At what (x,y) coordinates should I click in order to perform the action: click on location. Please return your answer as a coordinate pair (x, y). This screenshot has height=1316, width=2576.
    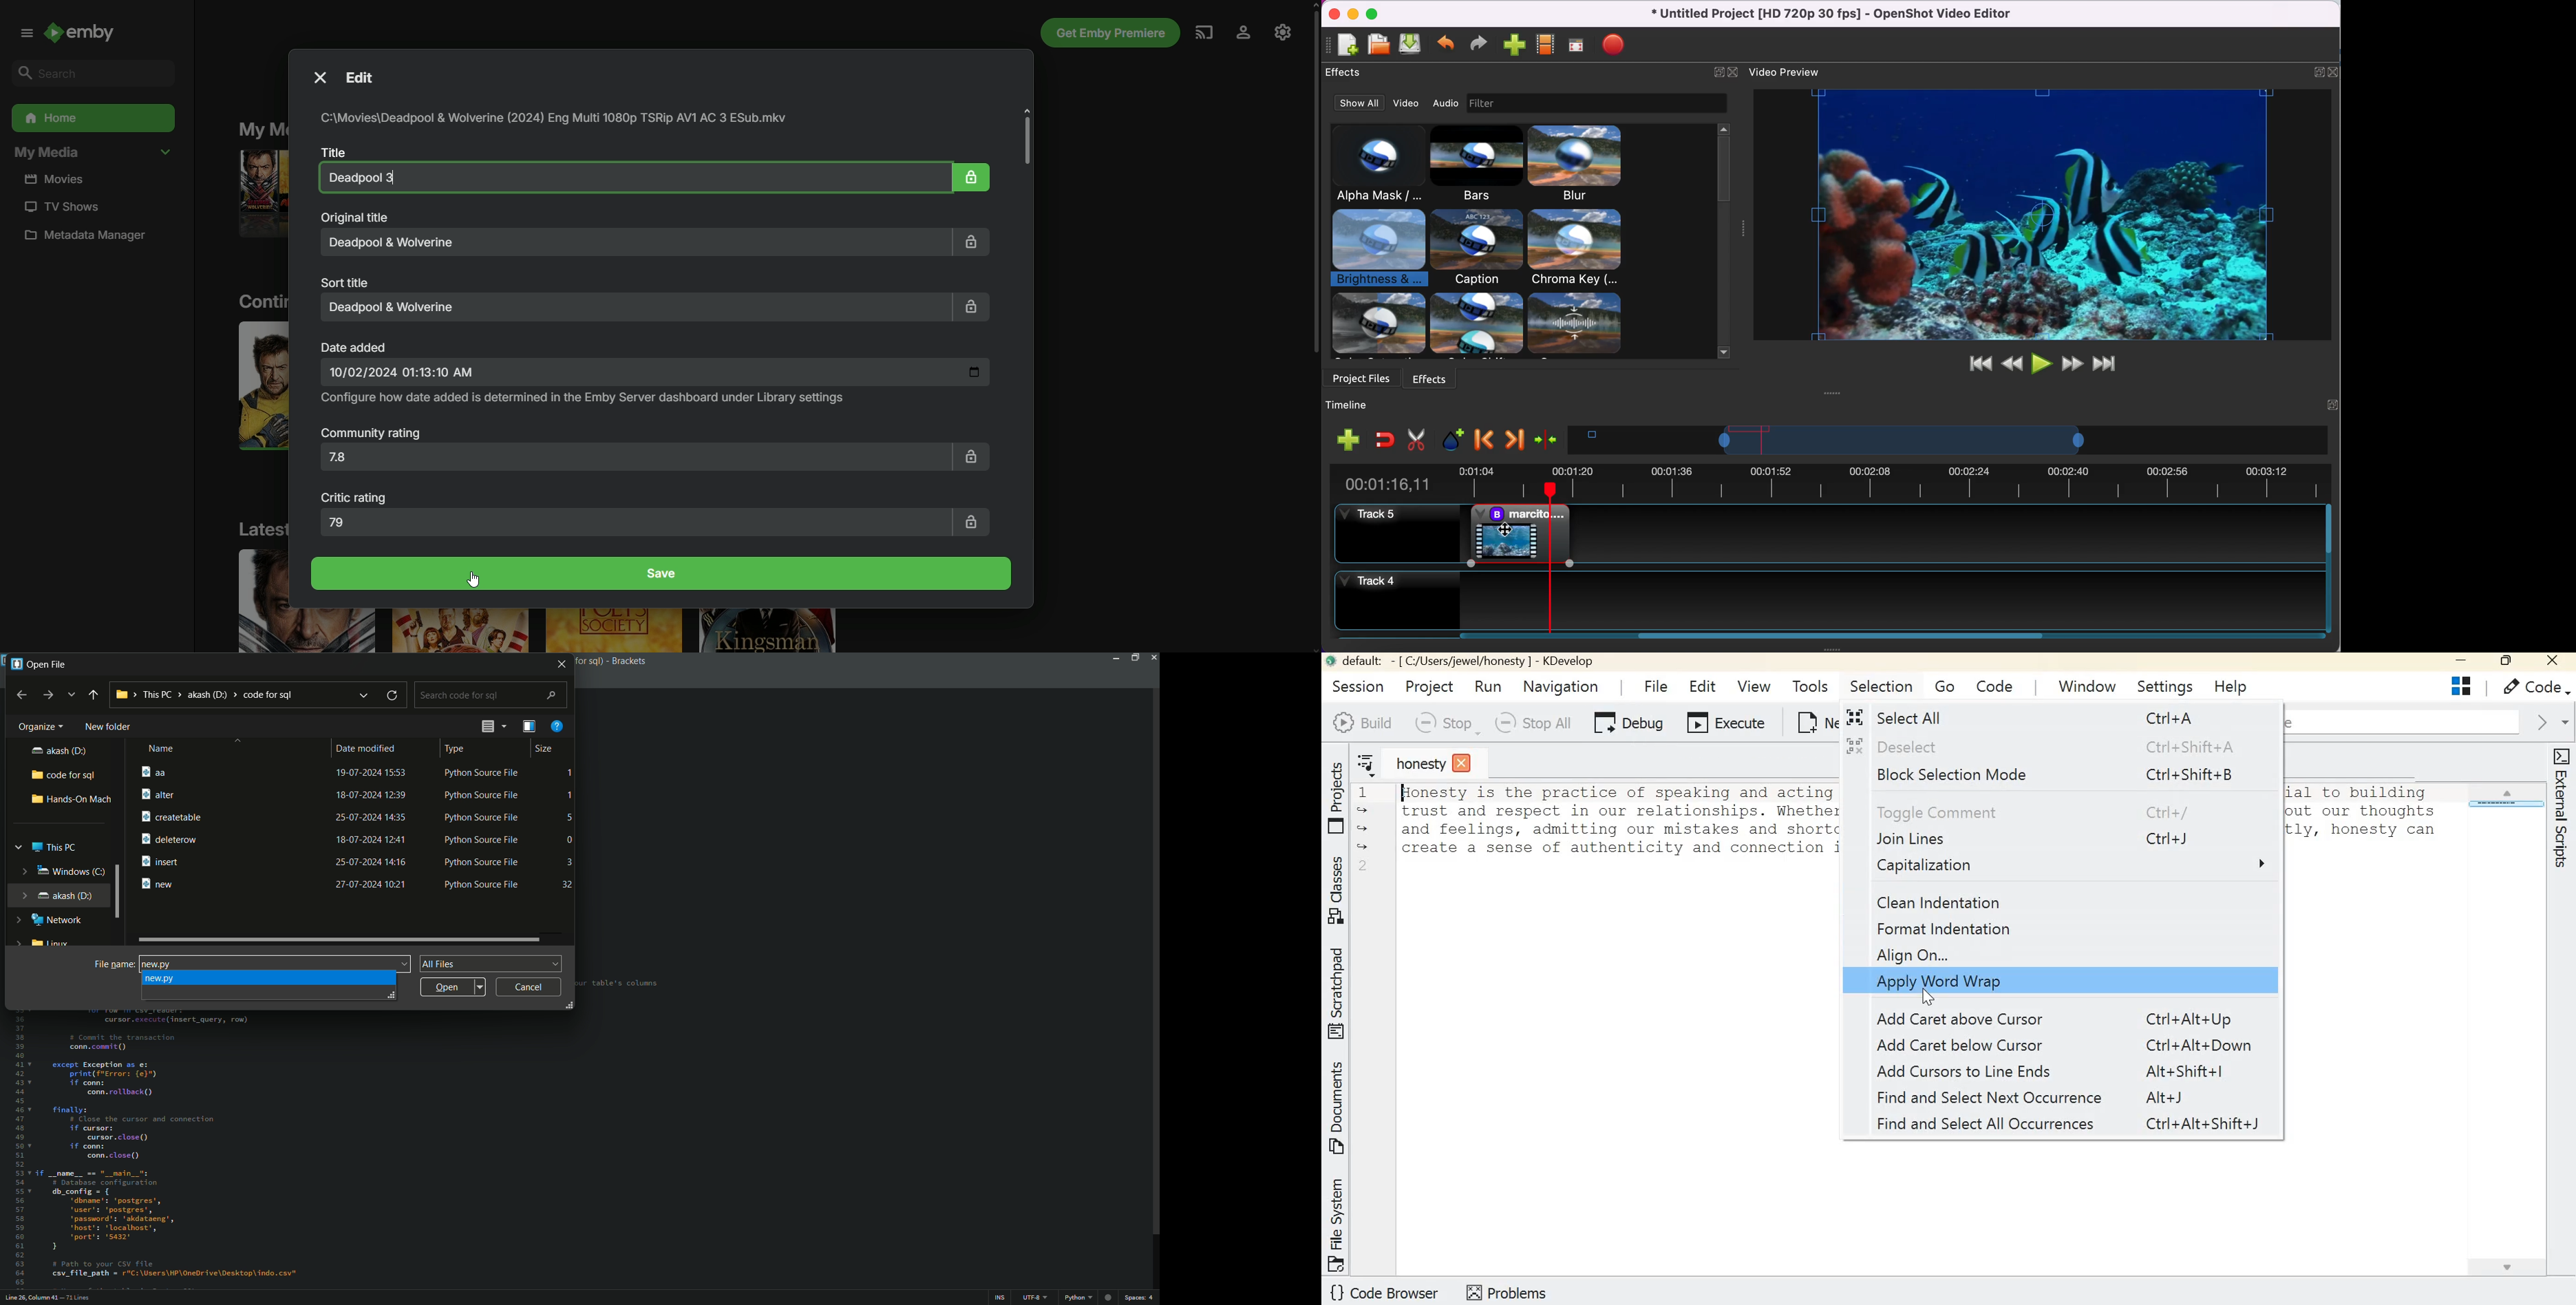
    Looking at the image, I should click on (204, 695).